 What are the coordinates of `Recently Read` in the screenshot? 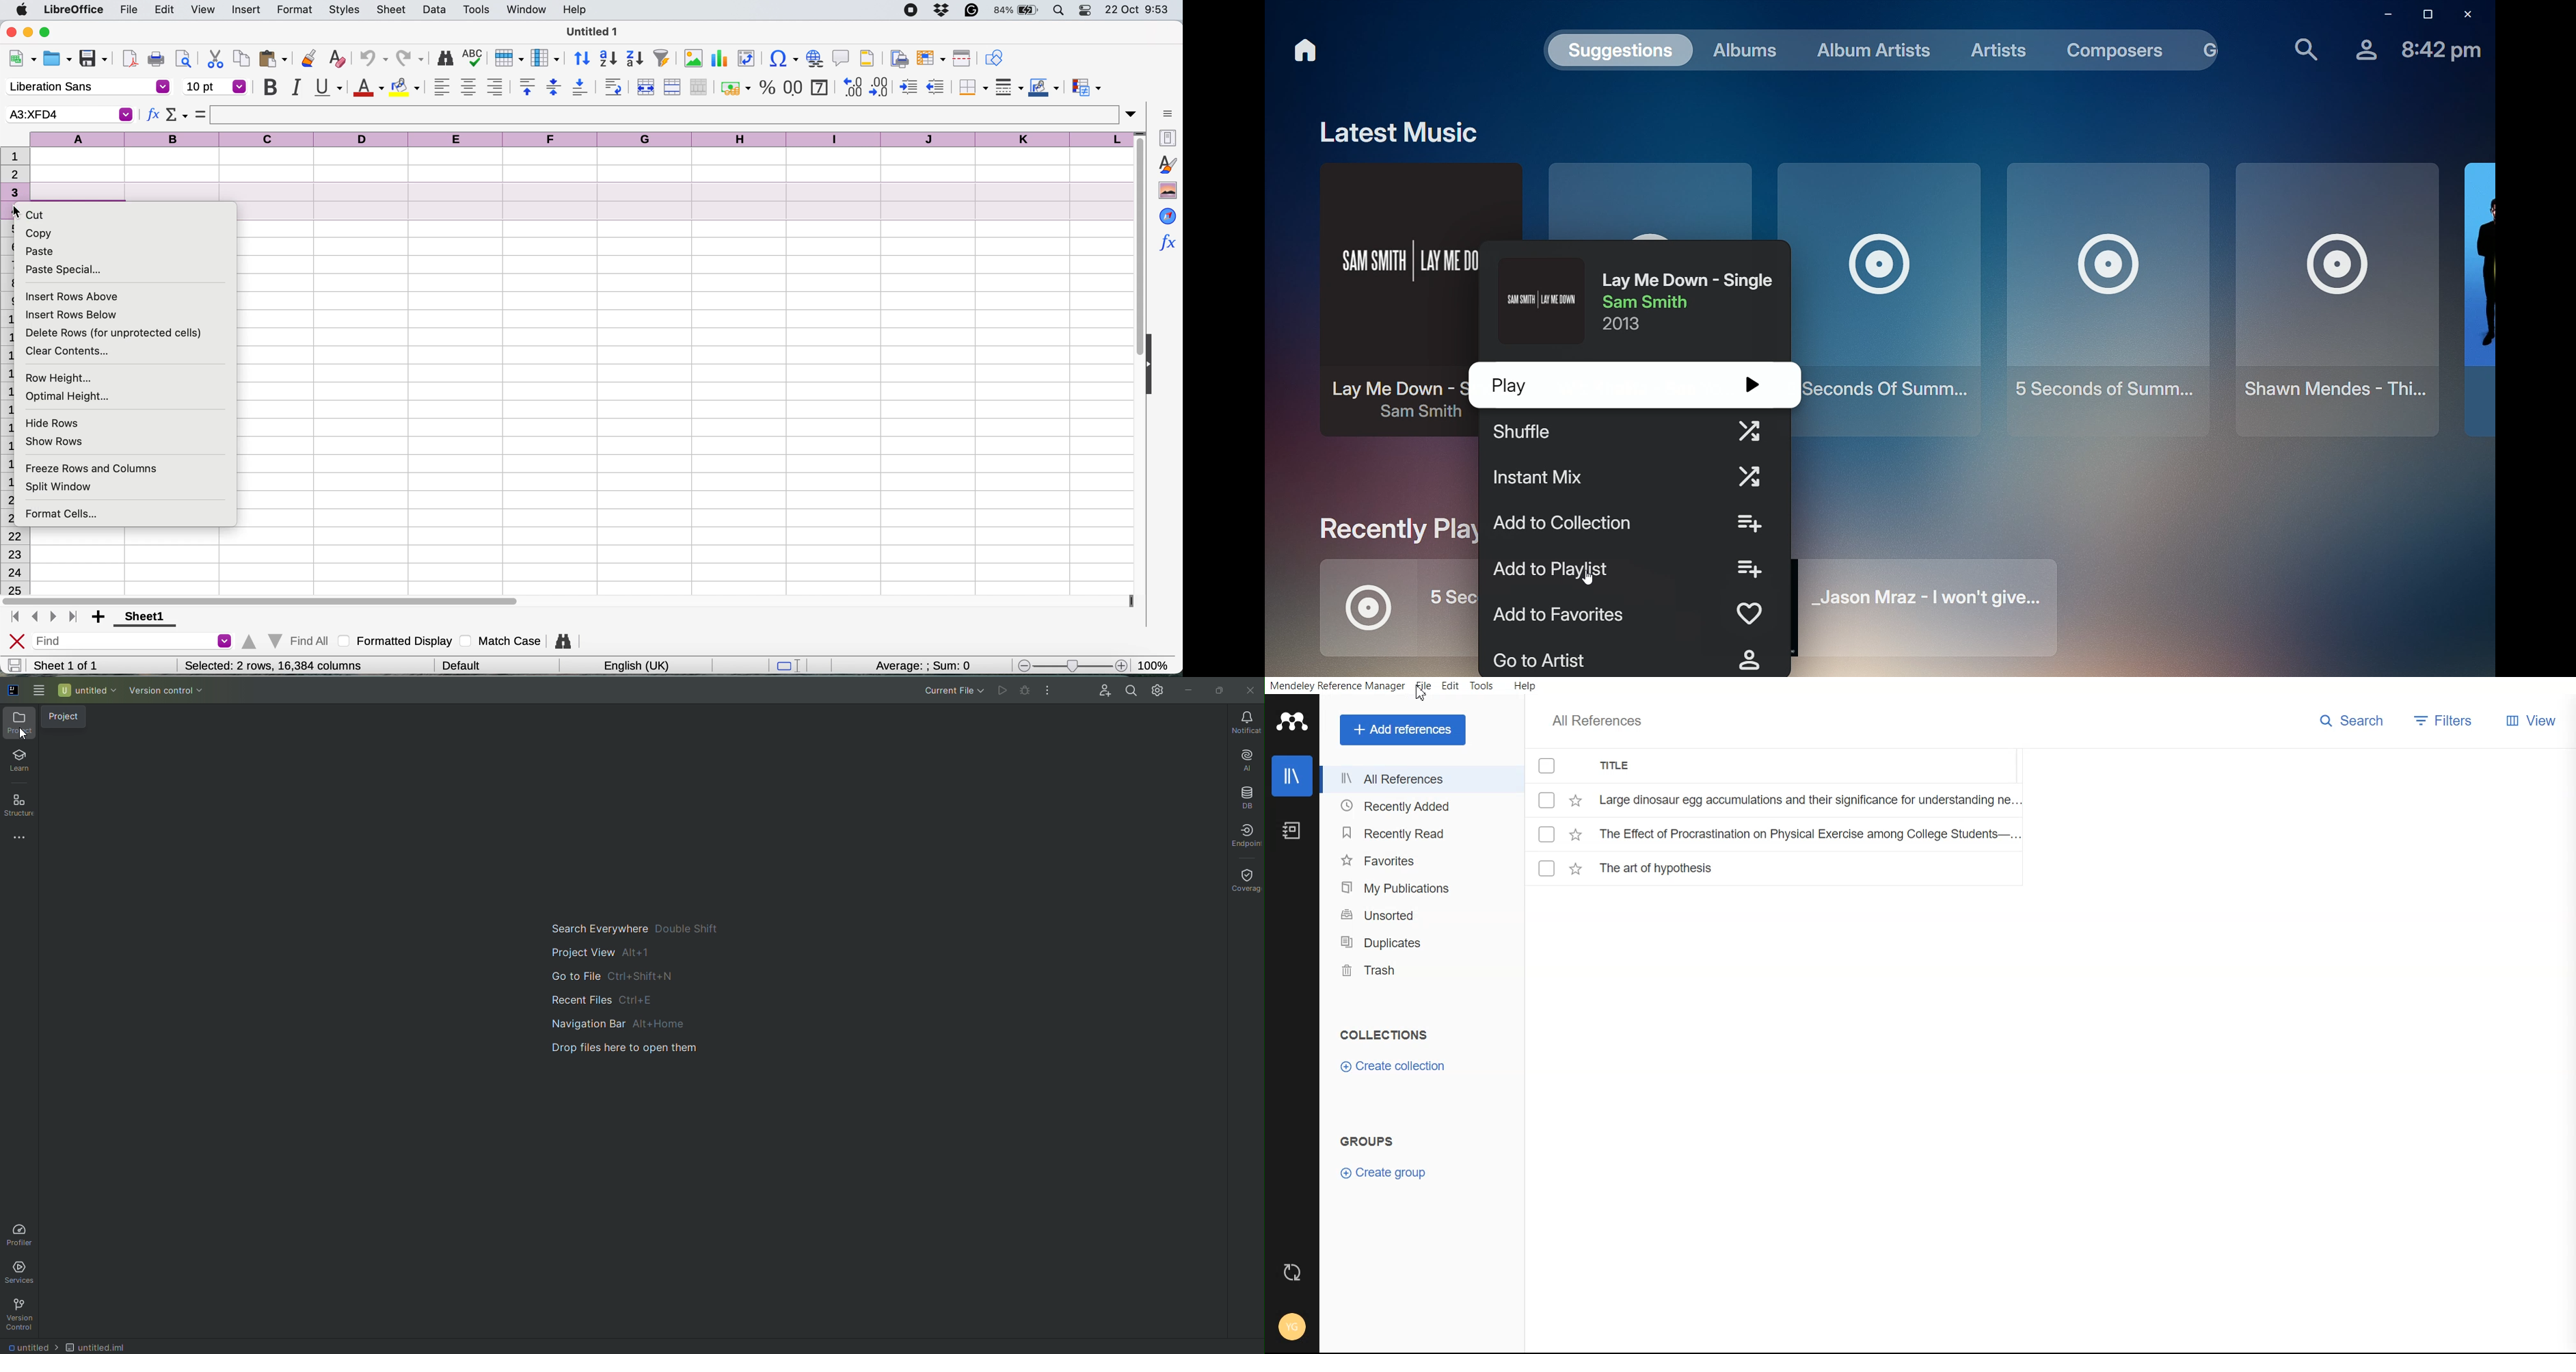 It's located at (1410, 834).